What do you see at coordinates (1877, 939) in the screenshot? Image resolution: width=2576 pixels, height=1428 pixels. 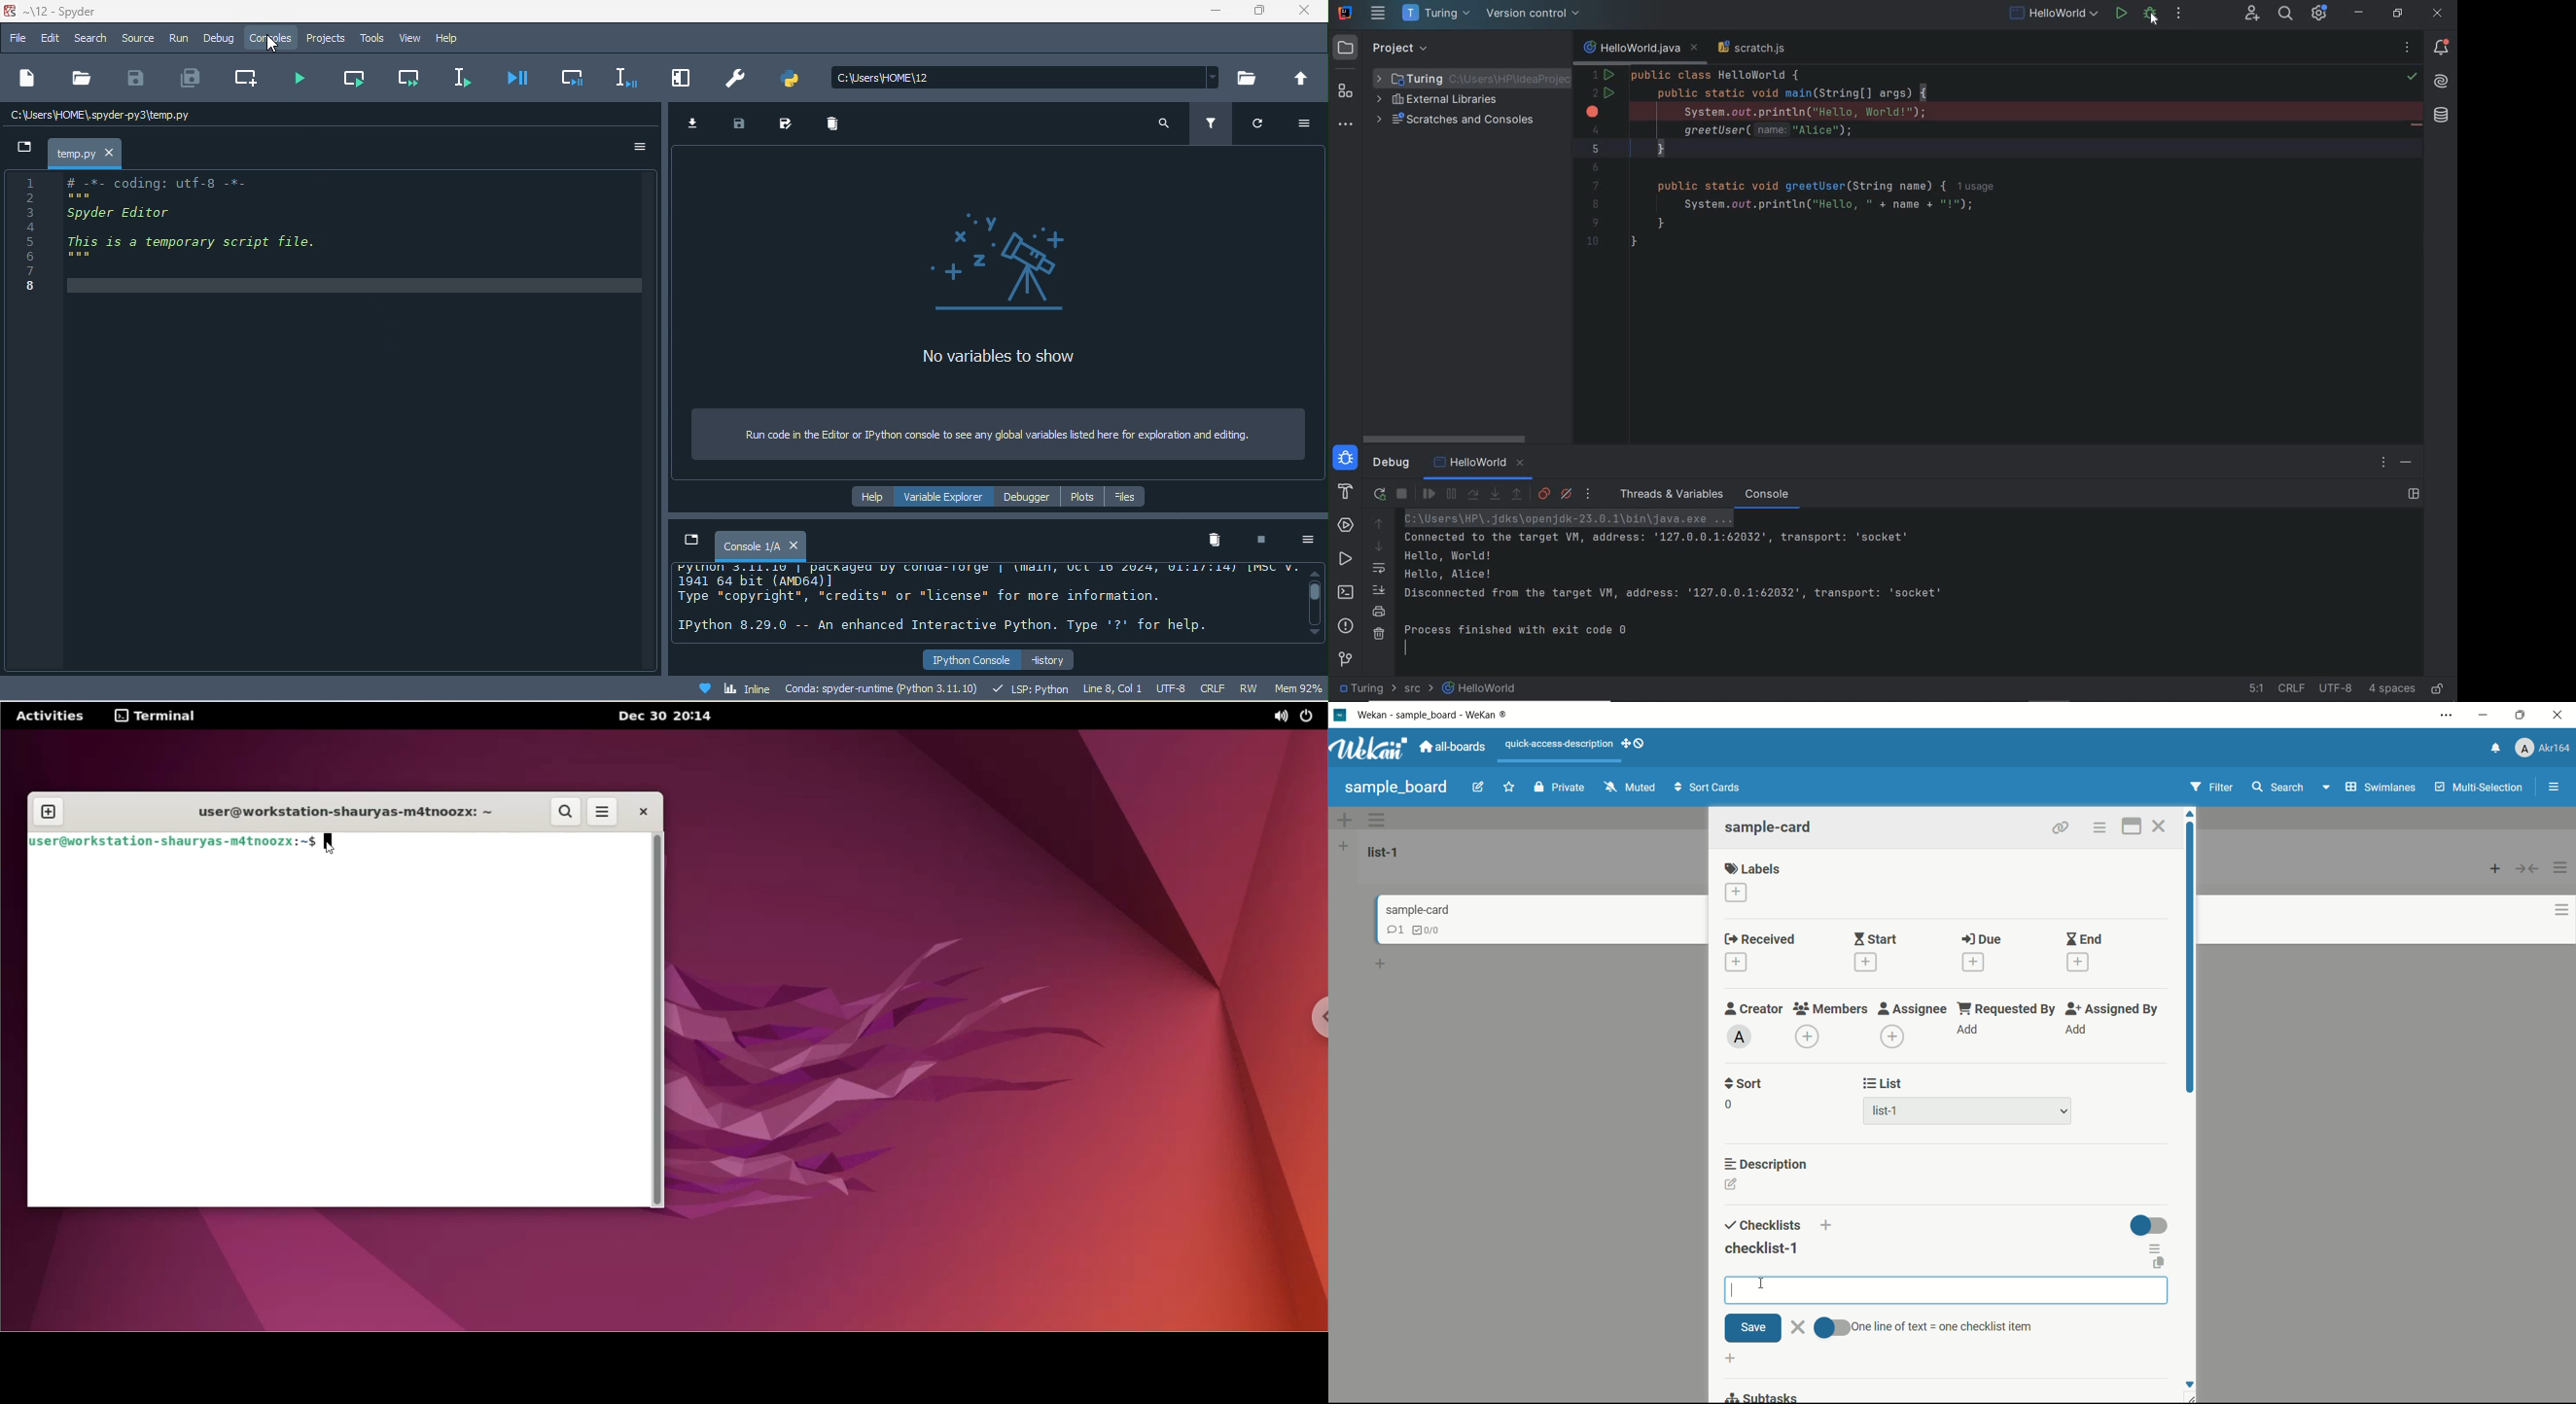 I see `start` at bounding box center [1877, 939].